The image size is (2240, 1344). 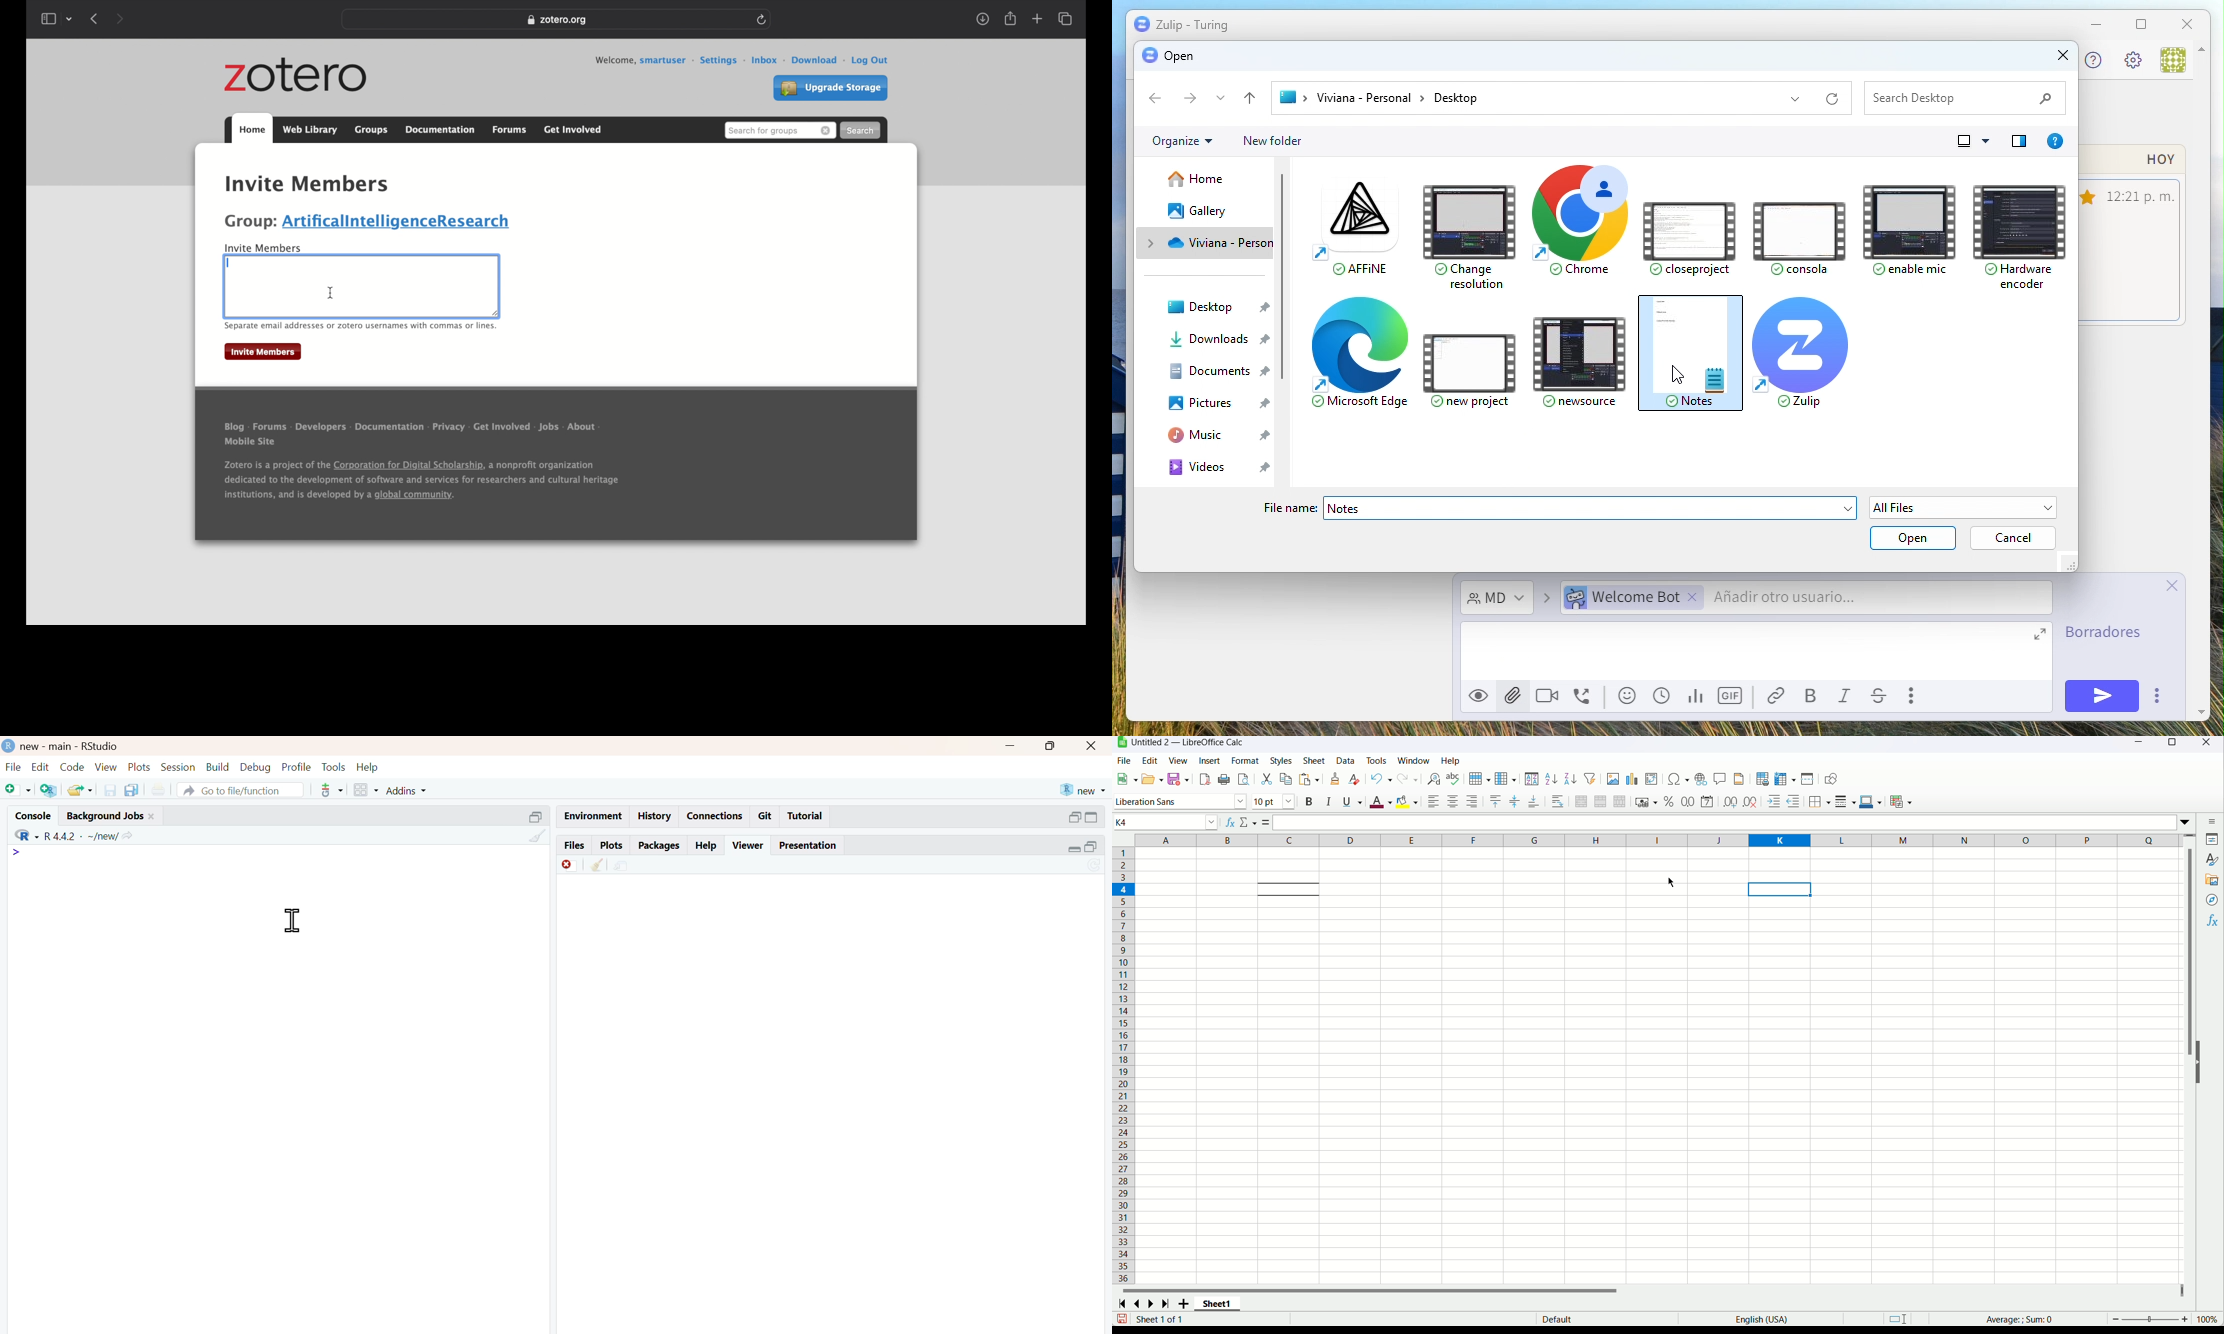 I want to click on Current cell, so click(x=1782, y=889).